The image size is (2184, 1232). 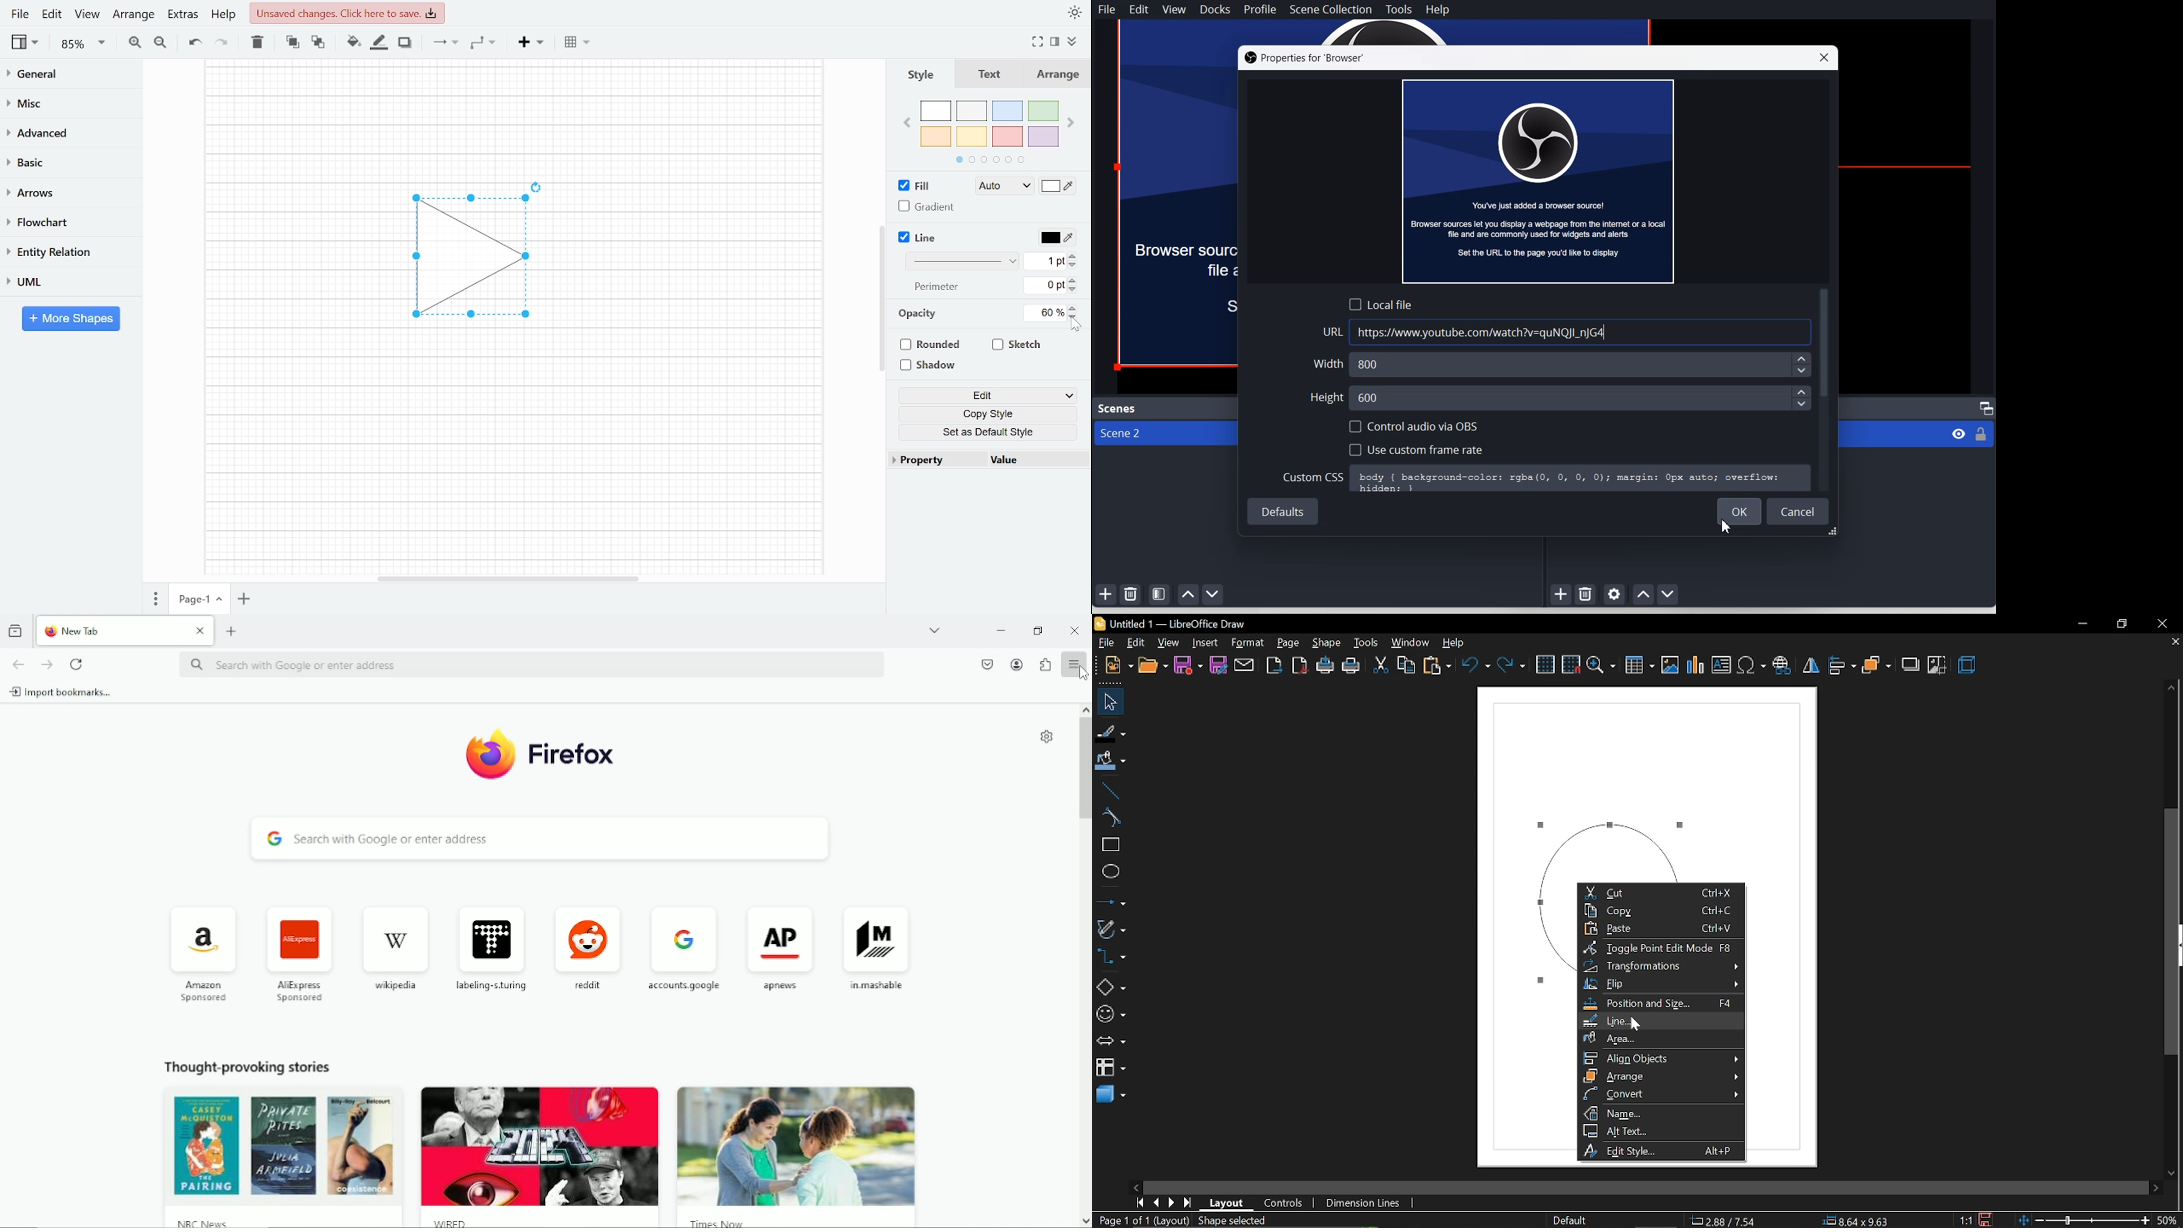 What do you see at coordinates (1141, 1221) in the screenshot?
I see `current page (Page 1 of 1 (Layout))` at bounding box center [1141, 1221].